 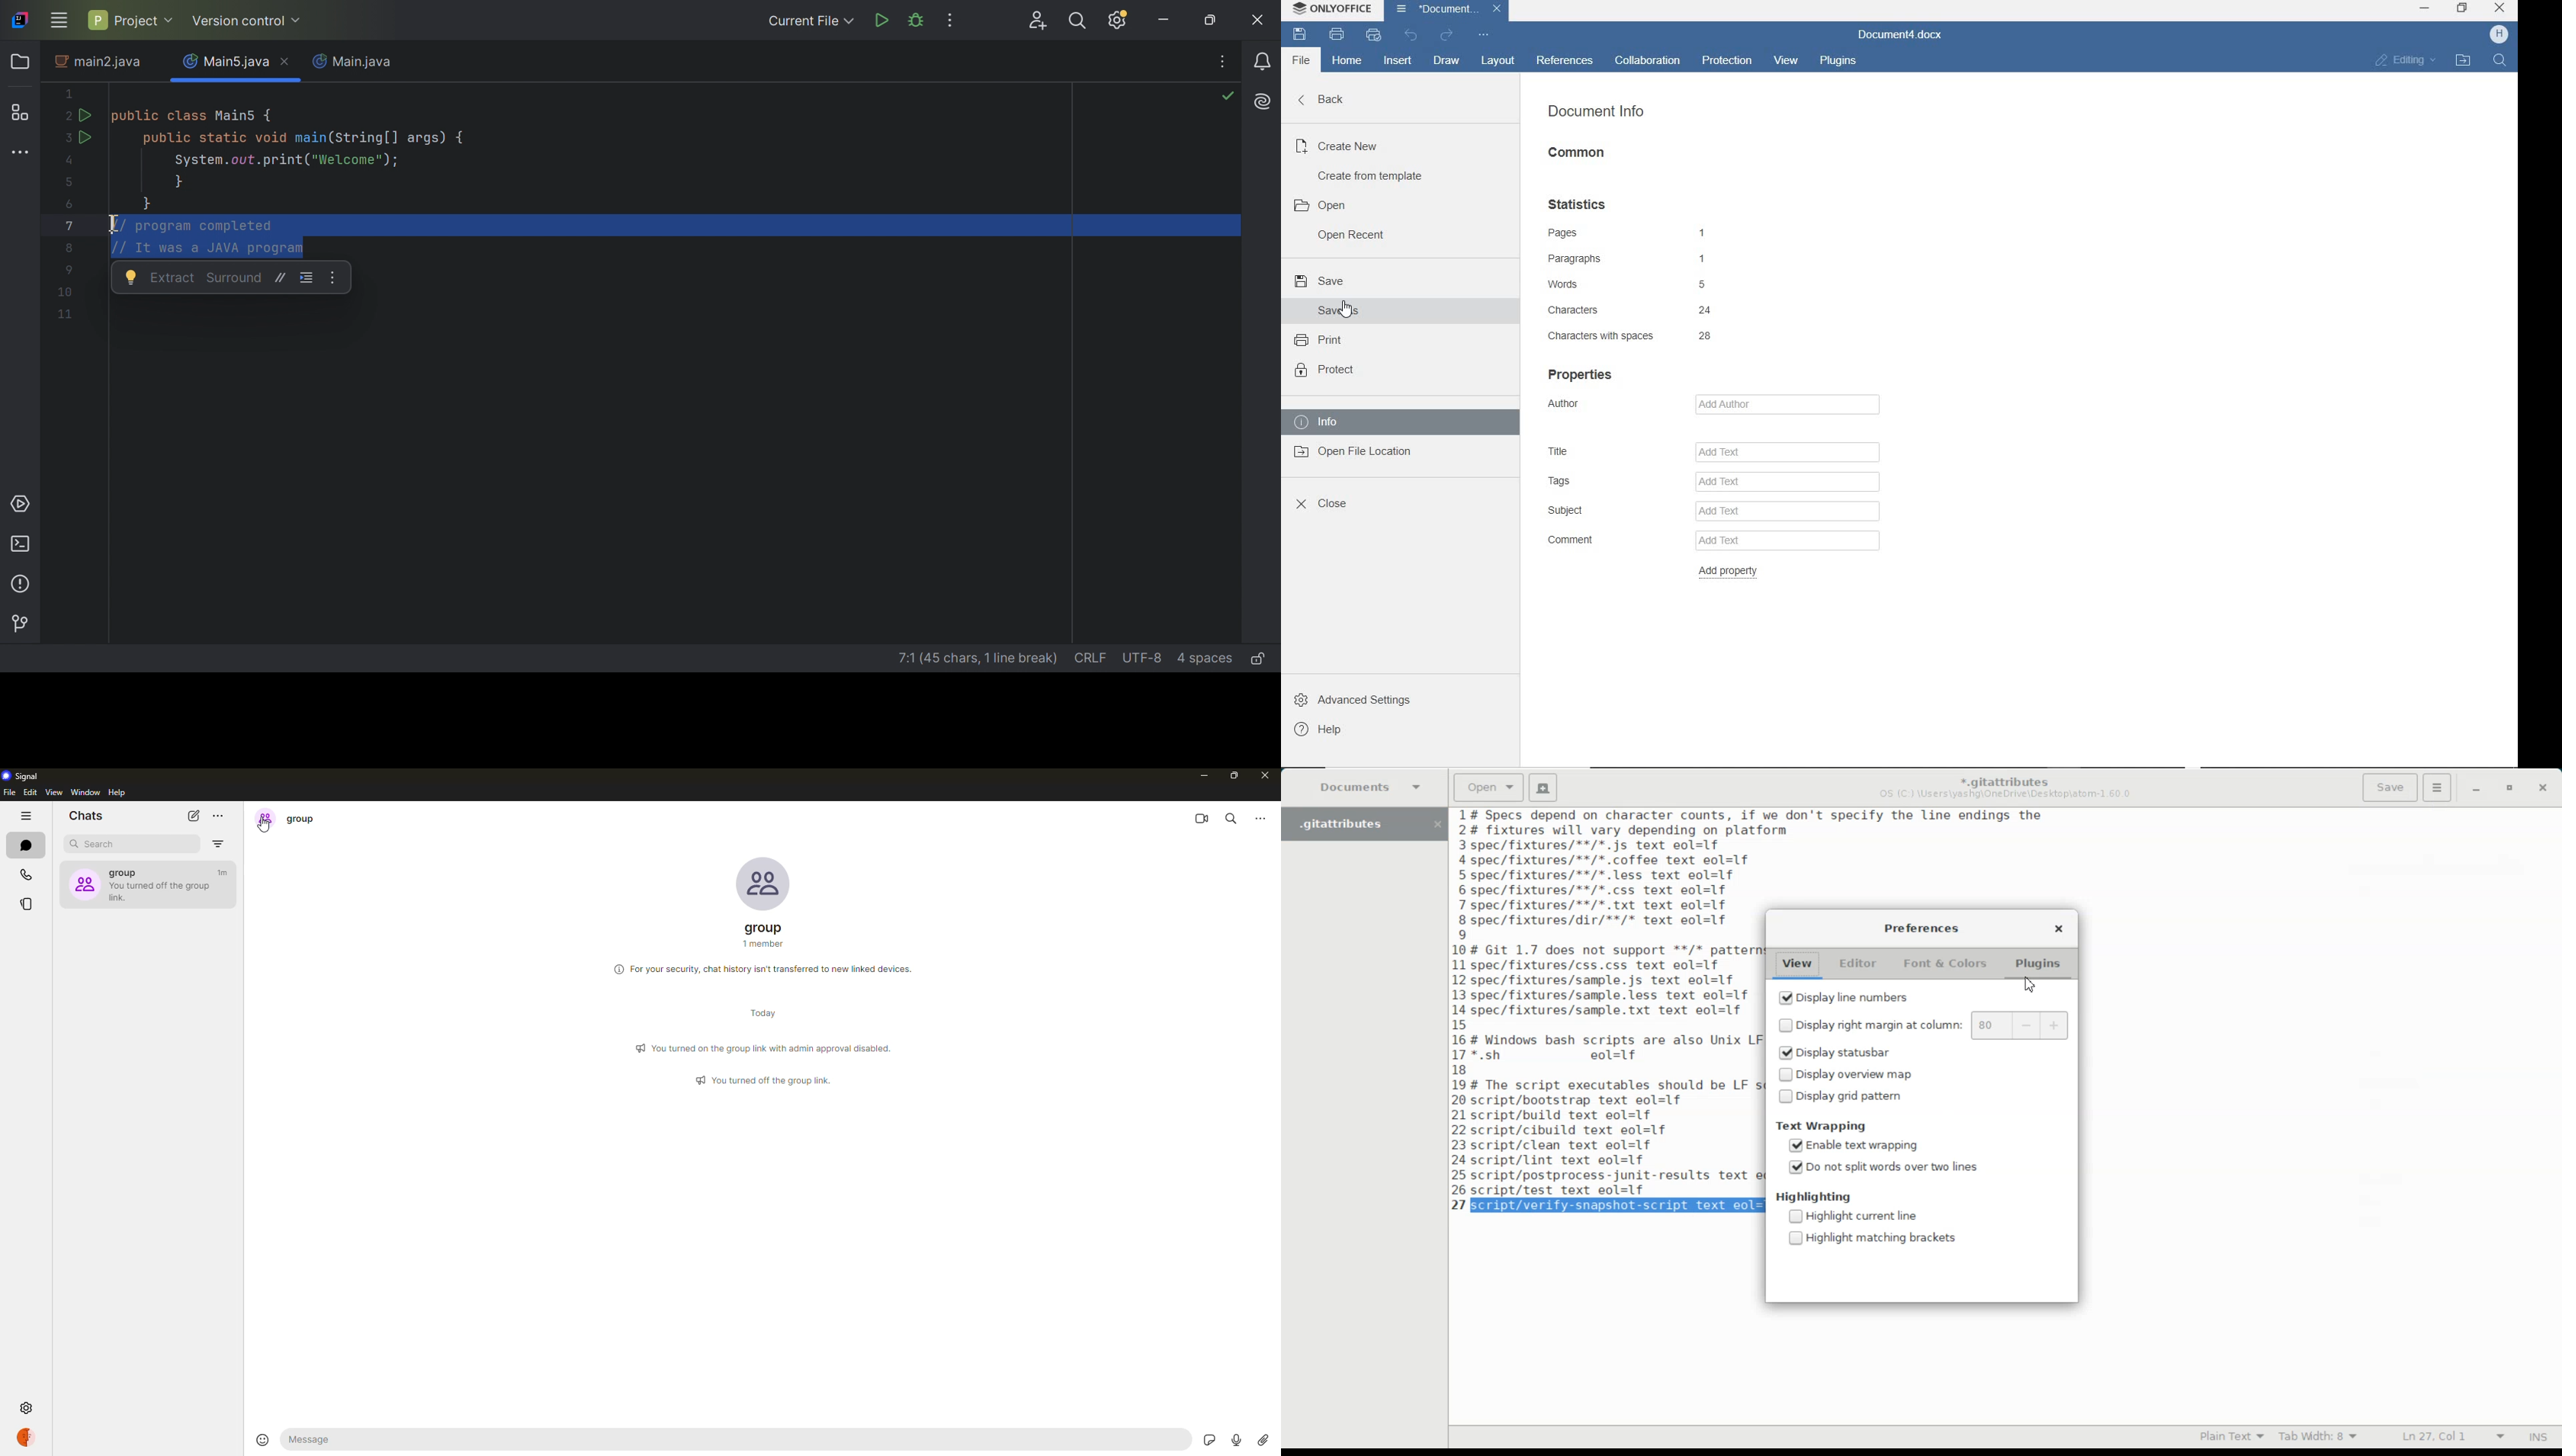 I want to click on signal, so click(x=25, y=778).